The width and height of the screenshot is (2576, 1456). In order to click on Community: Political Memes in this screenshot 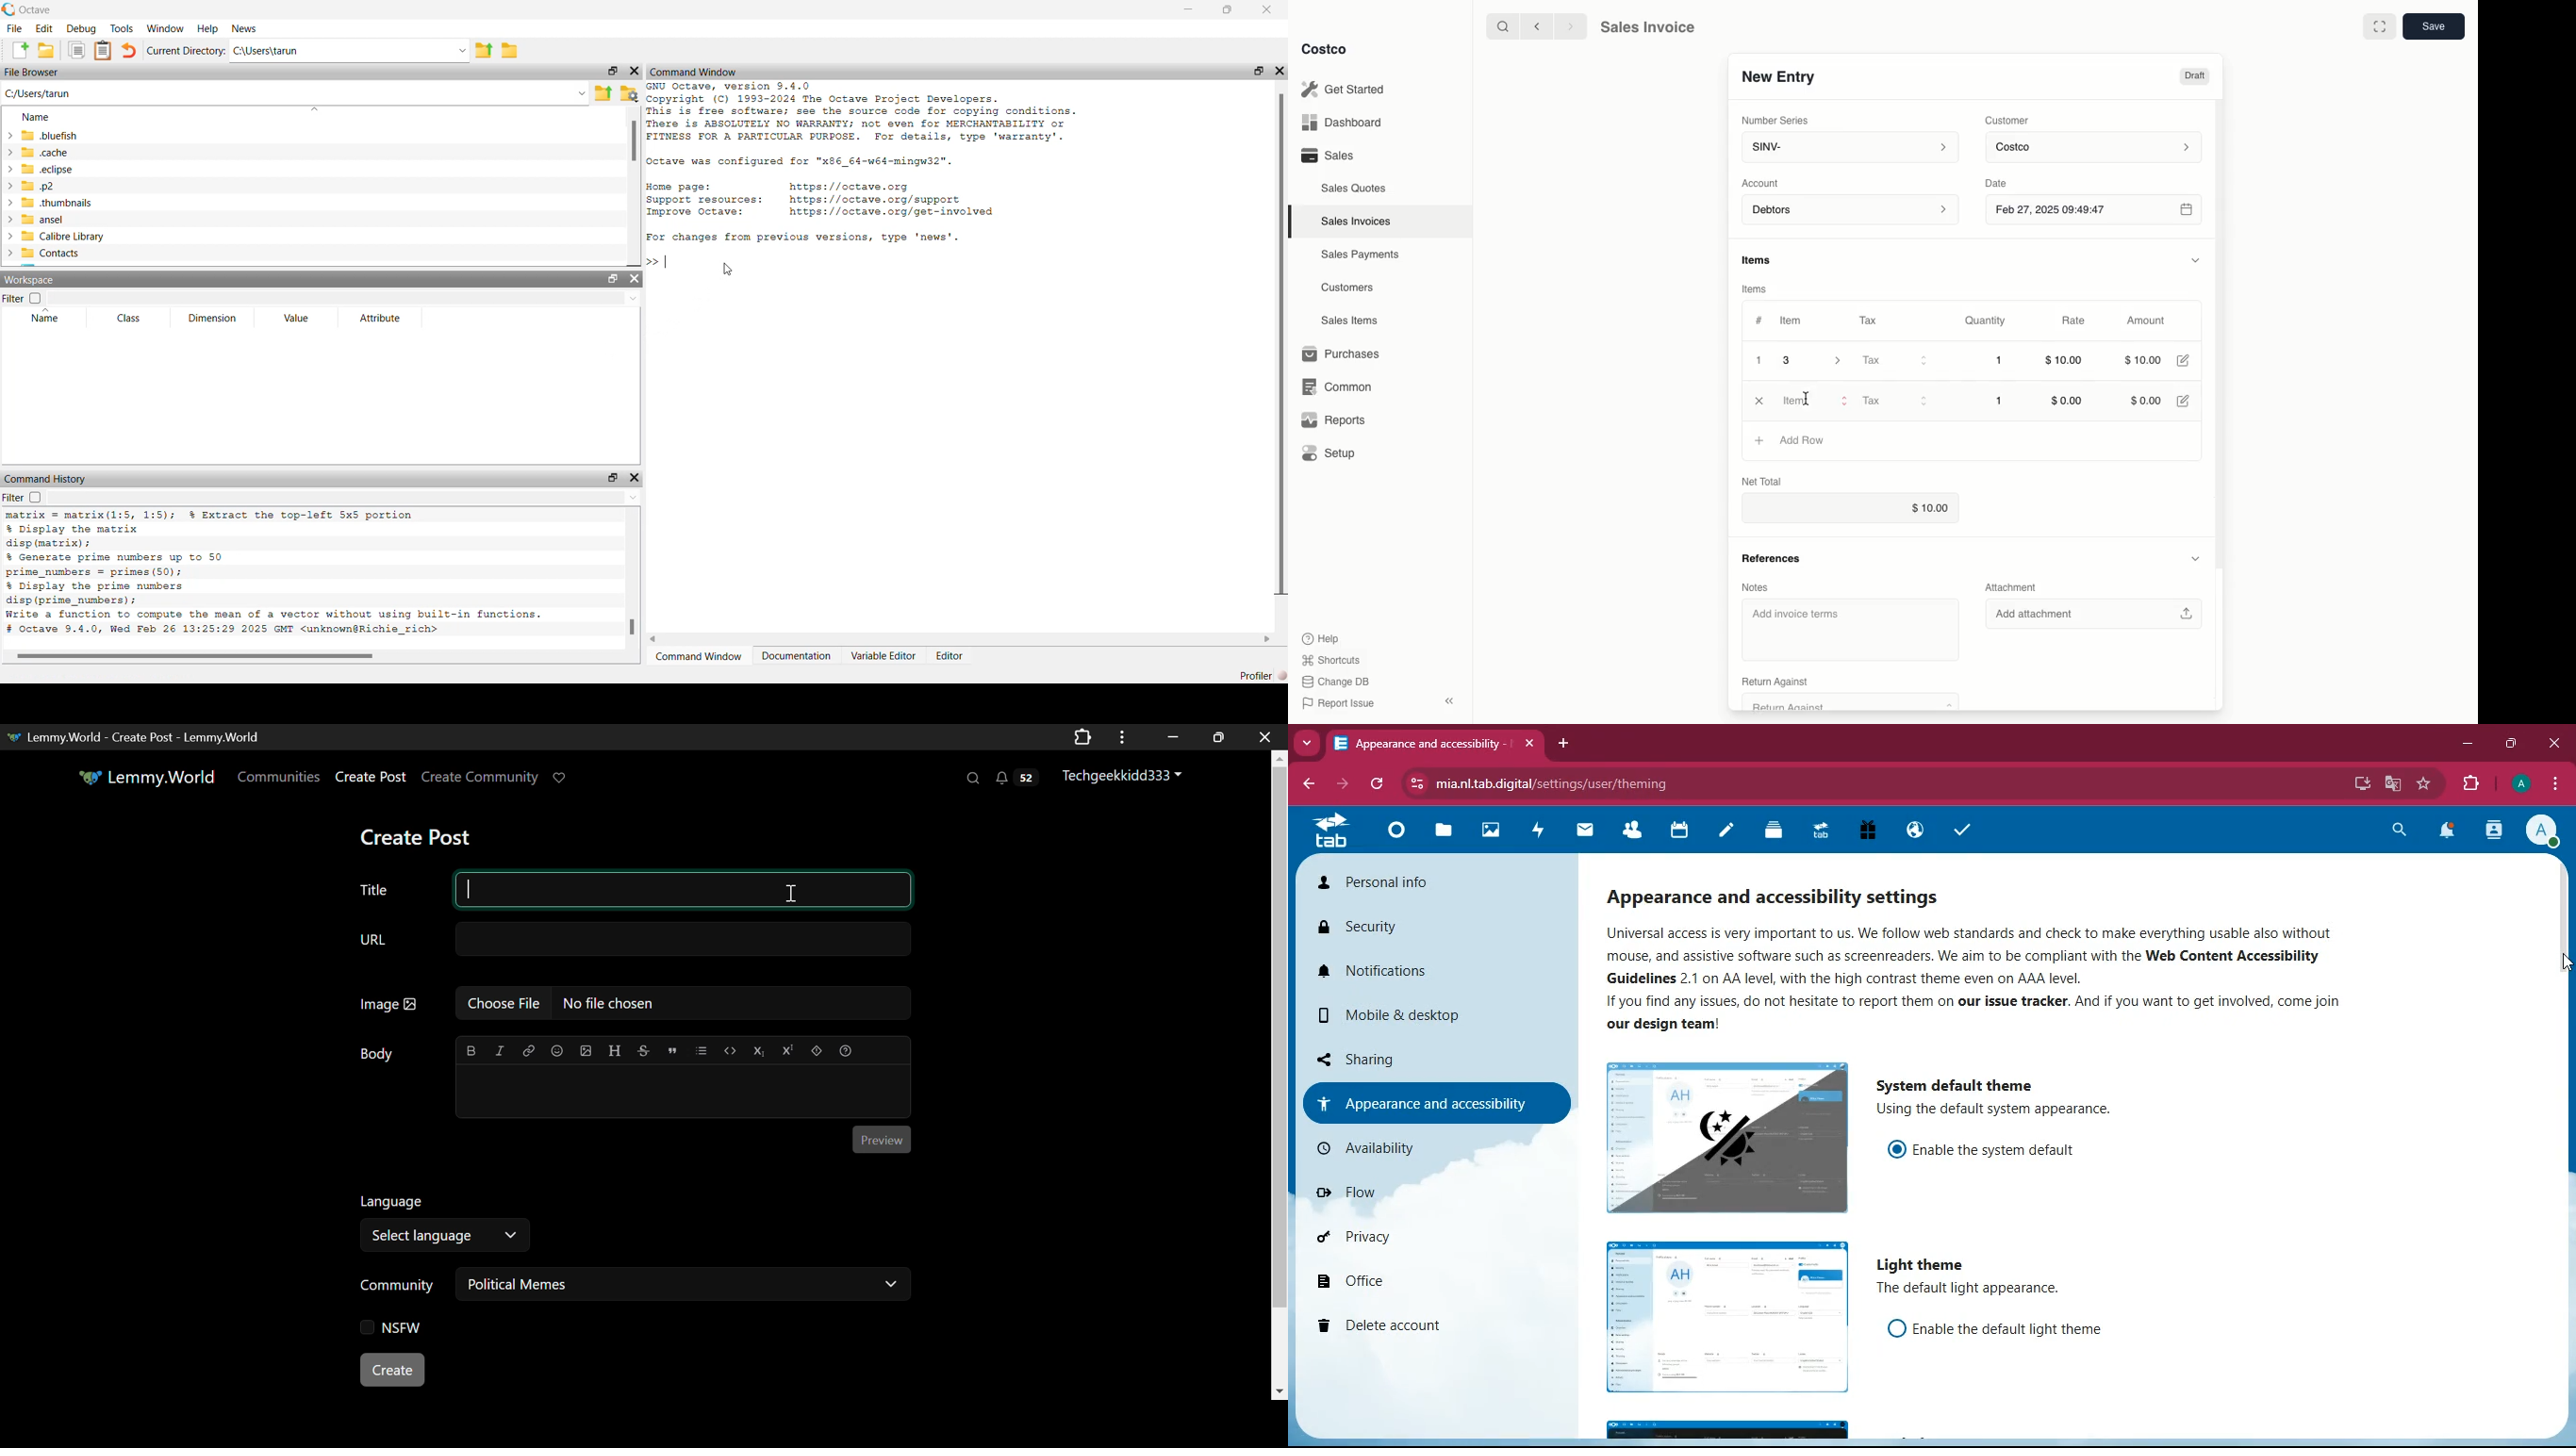, I will do `click(637, 1287)`.